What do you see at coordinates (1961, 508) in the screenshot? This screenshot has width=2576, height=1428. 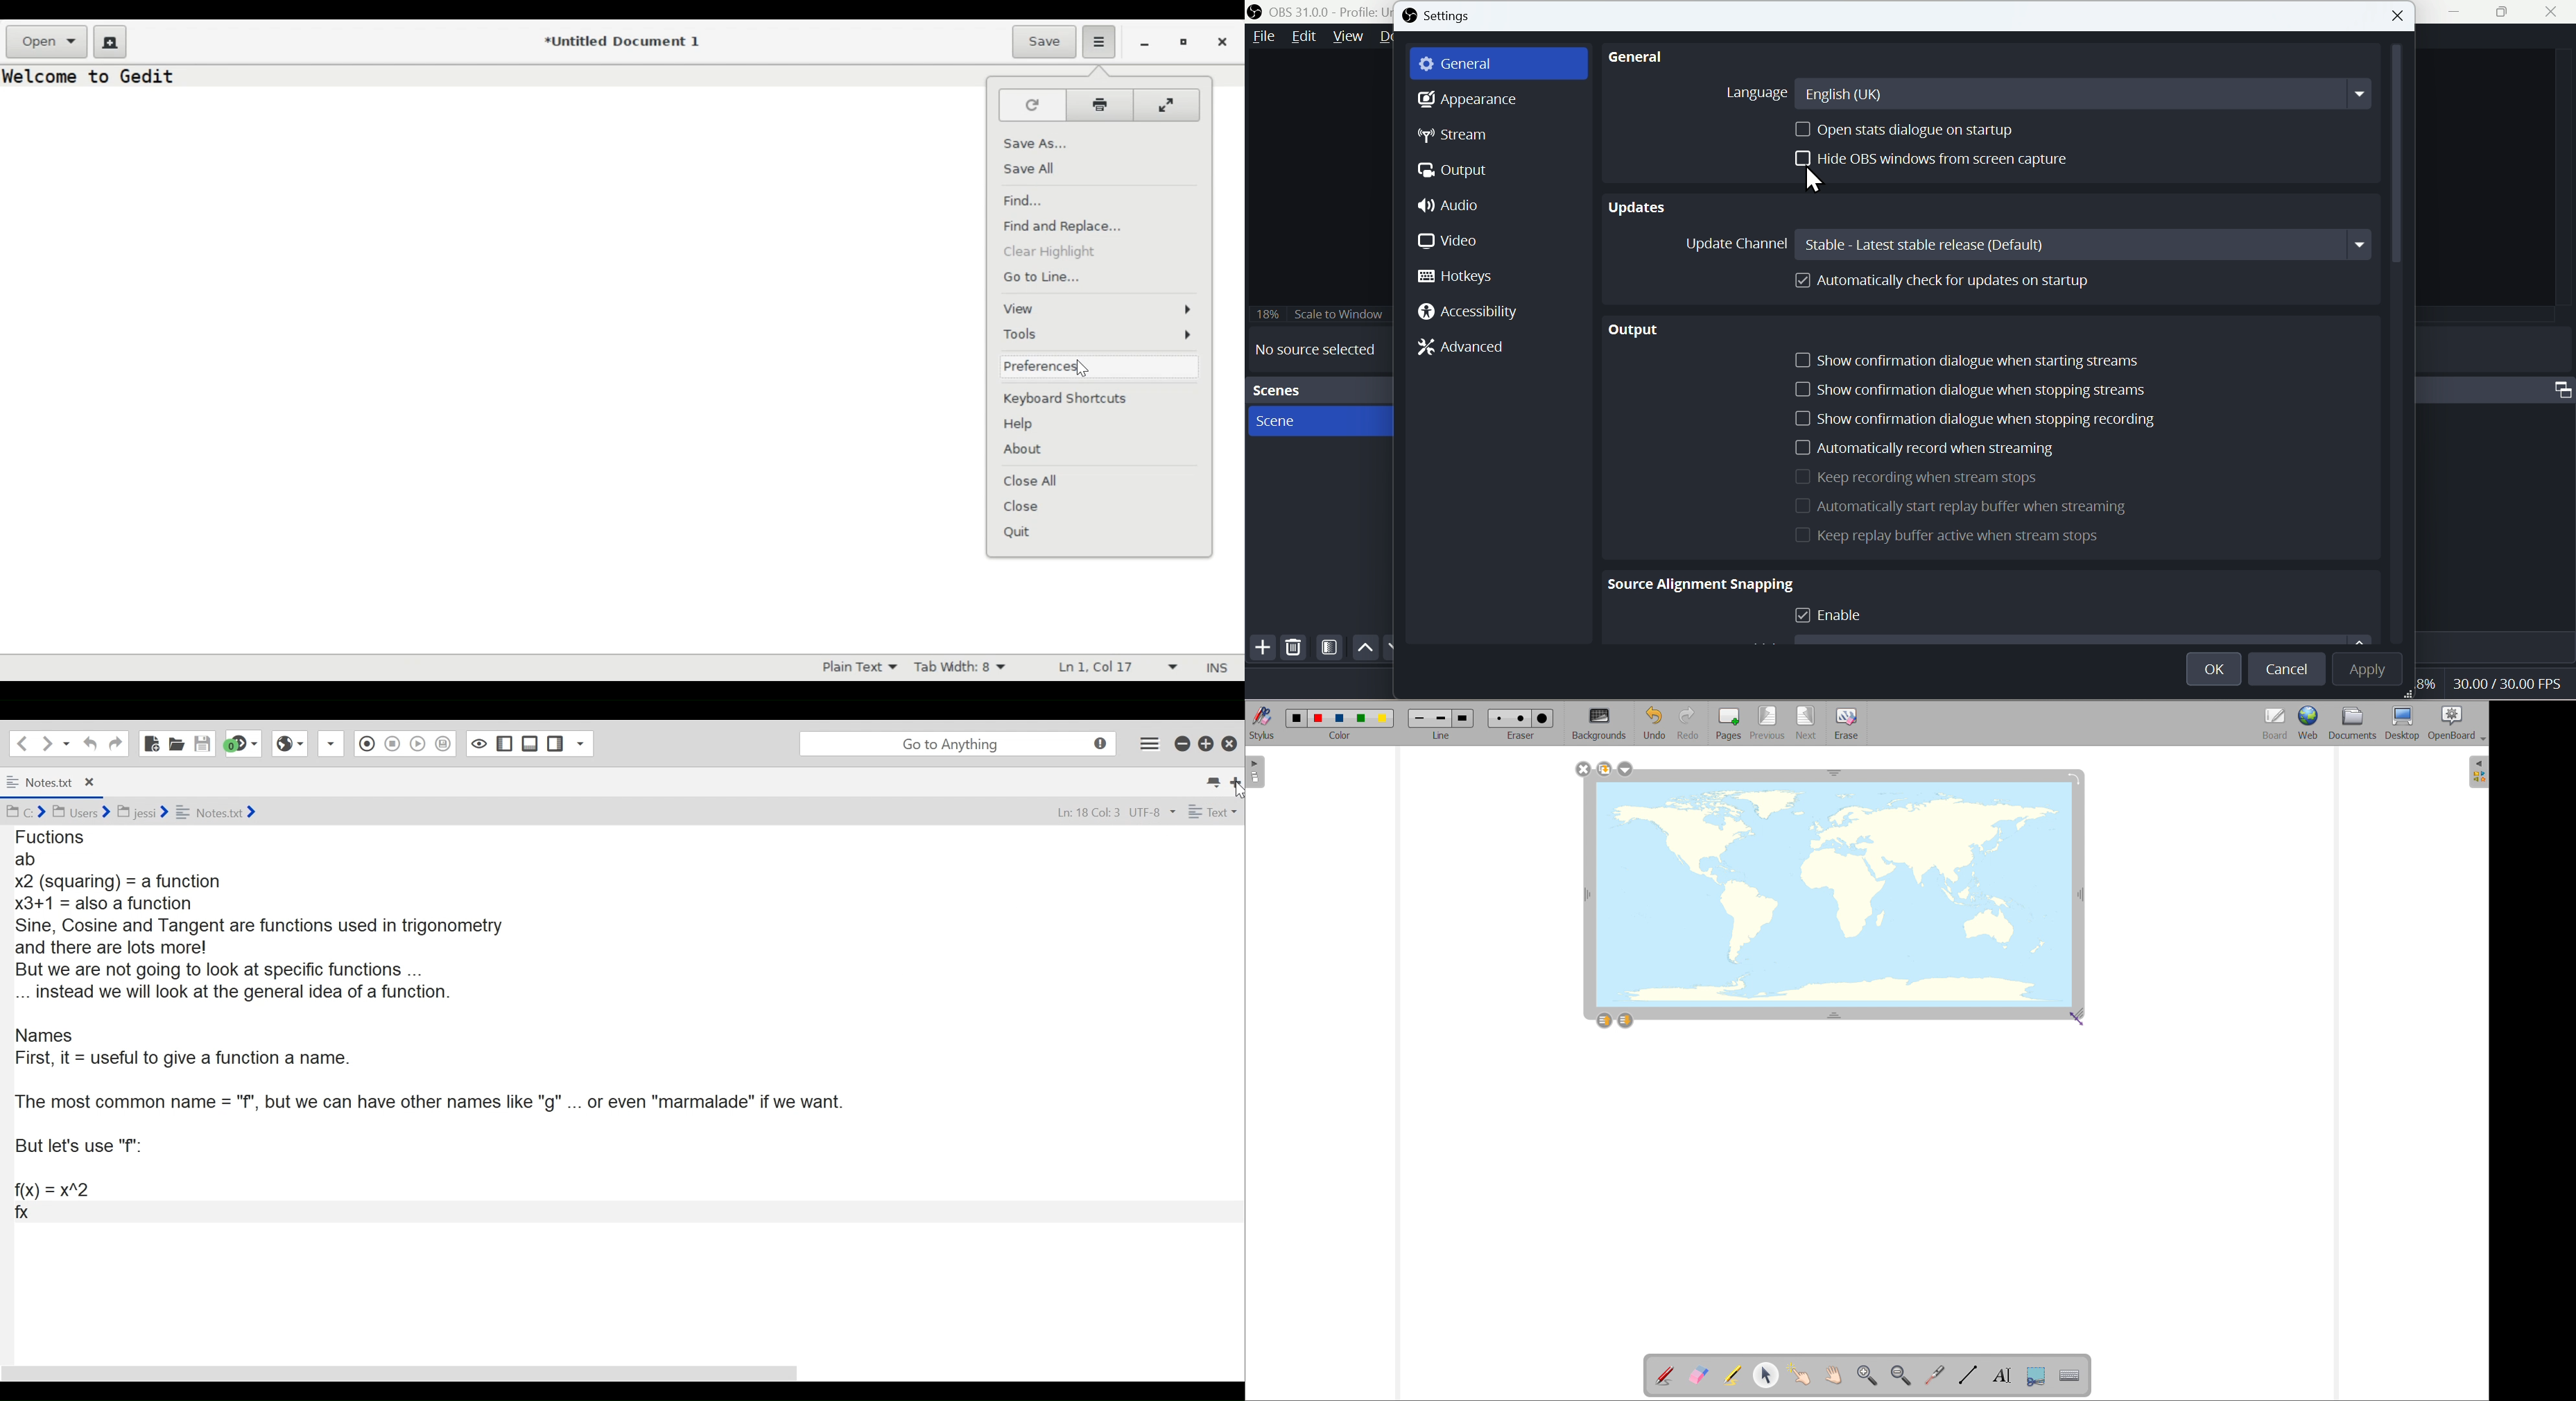 I see `Automatically start replay buffer when is streaming` at bounding box center [1961, 508].